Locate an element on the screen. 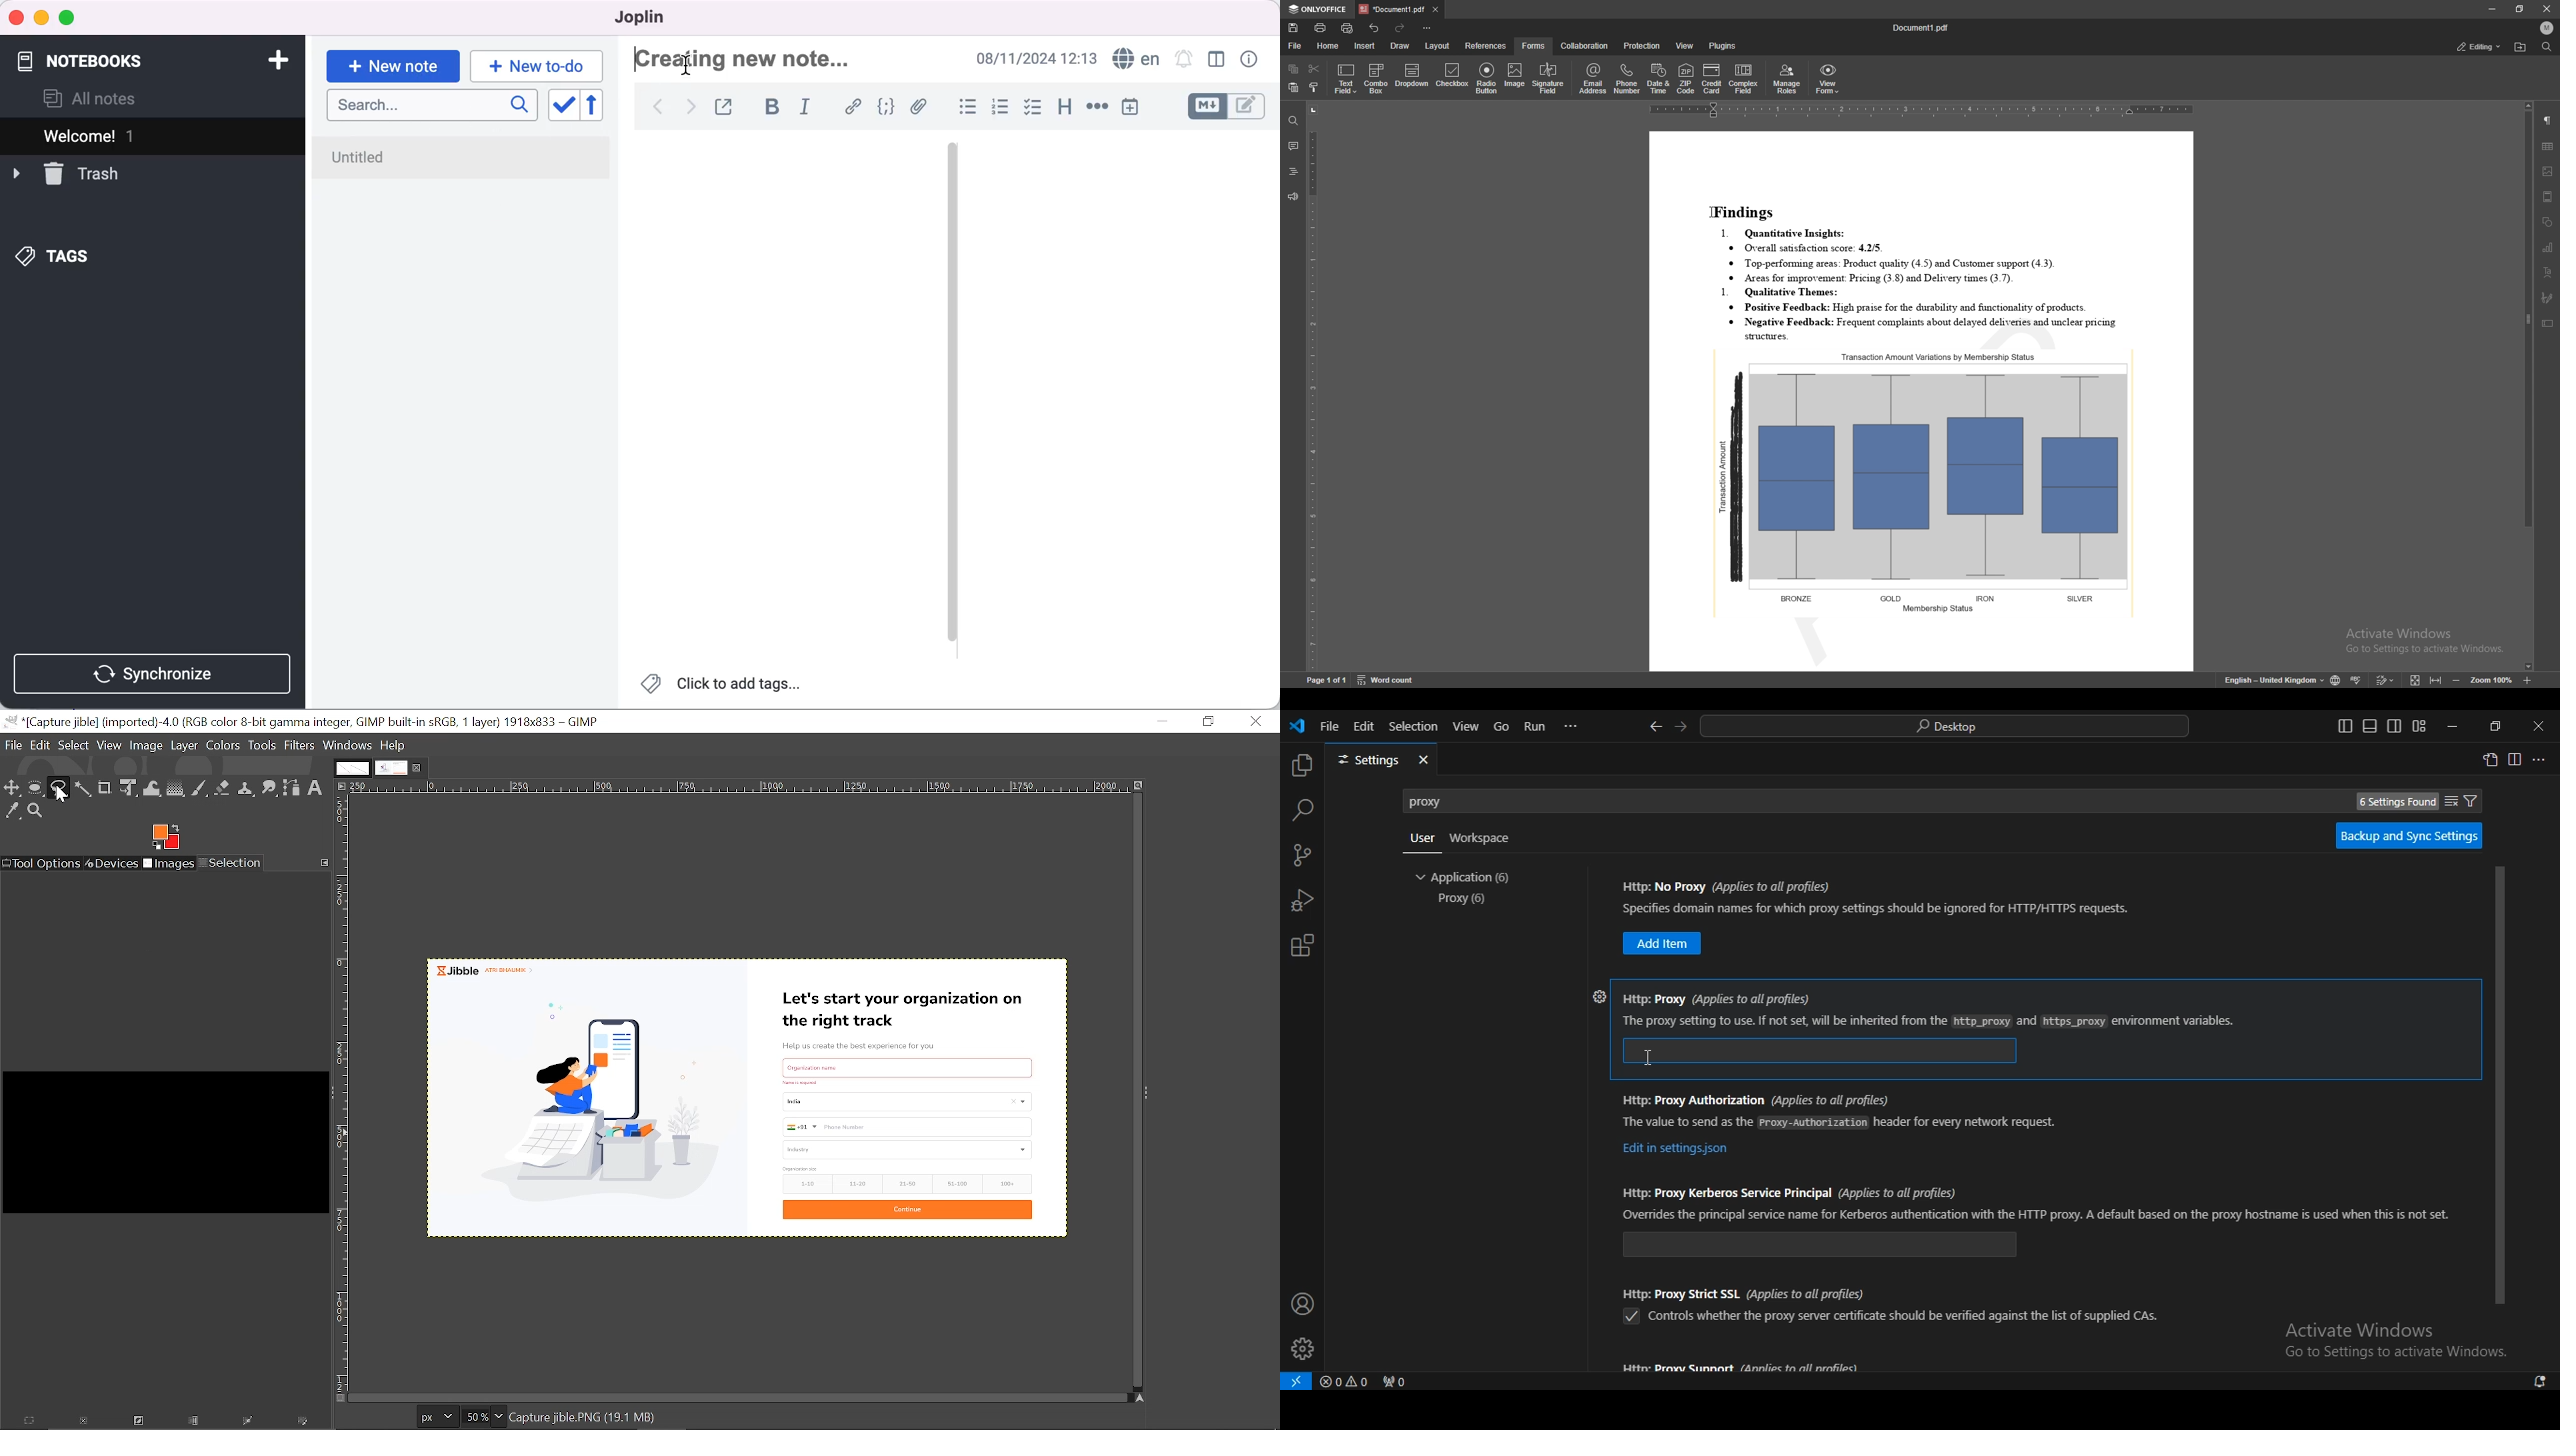 This screenshot has height=1456, width=2576. resize is located at coordinates (2519, 9).